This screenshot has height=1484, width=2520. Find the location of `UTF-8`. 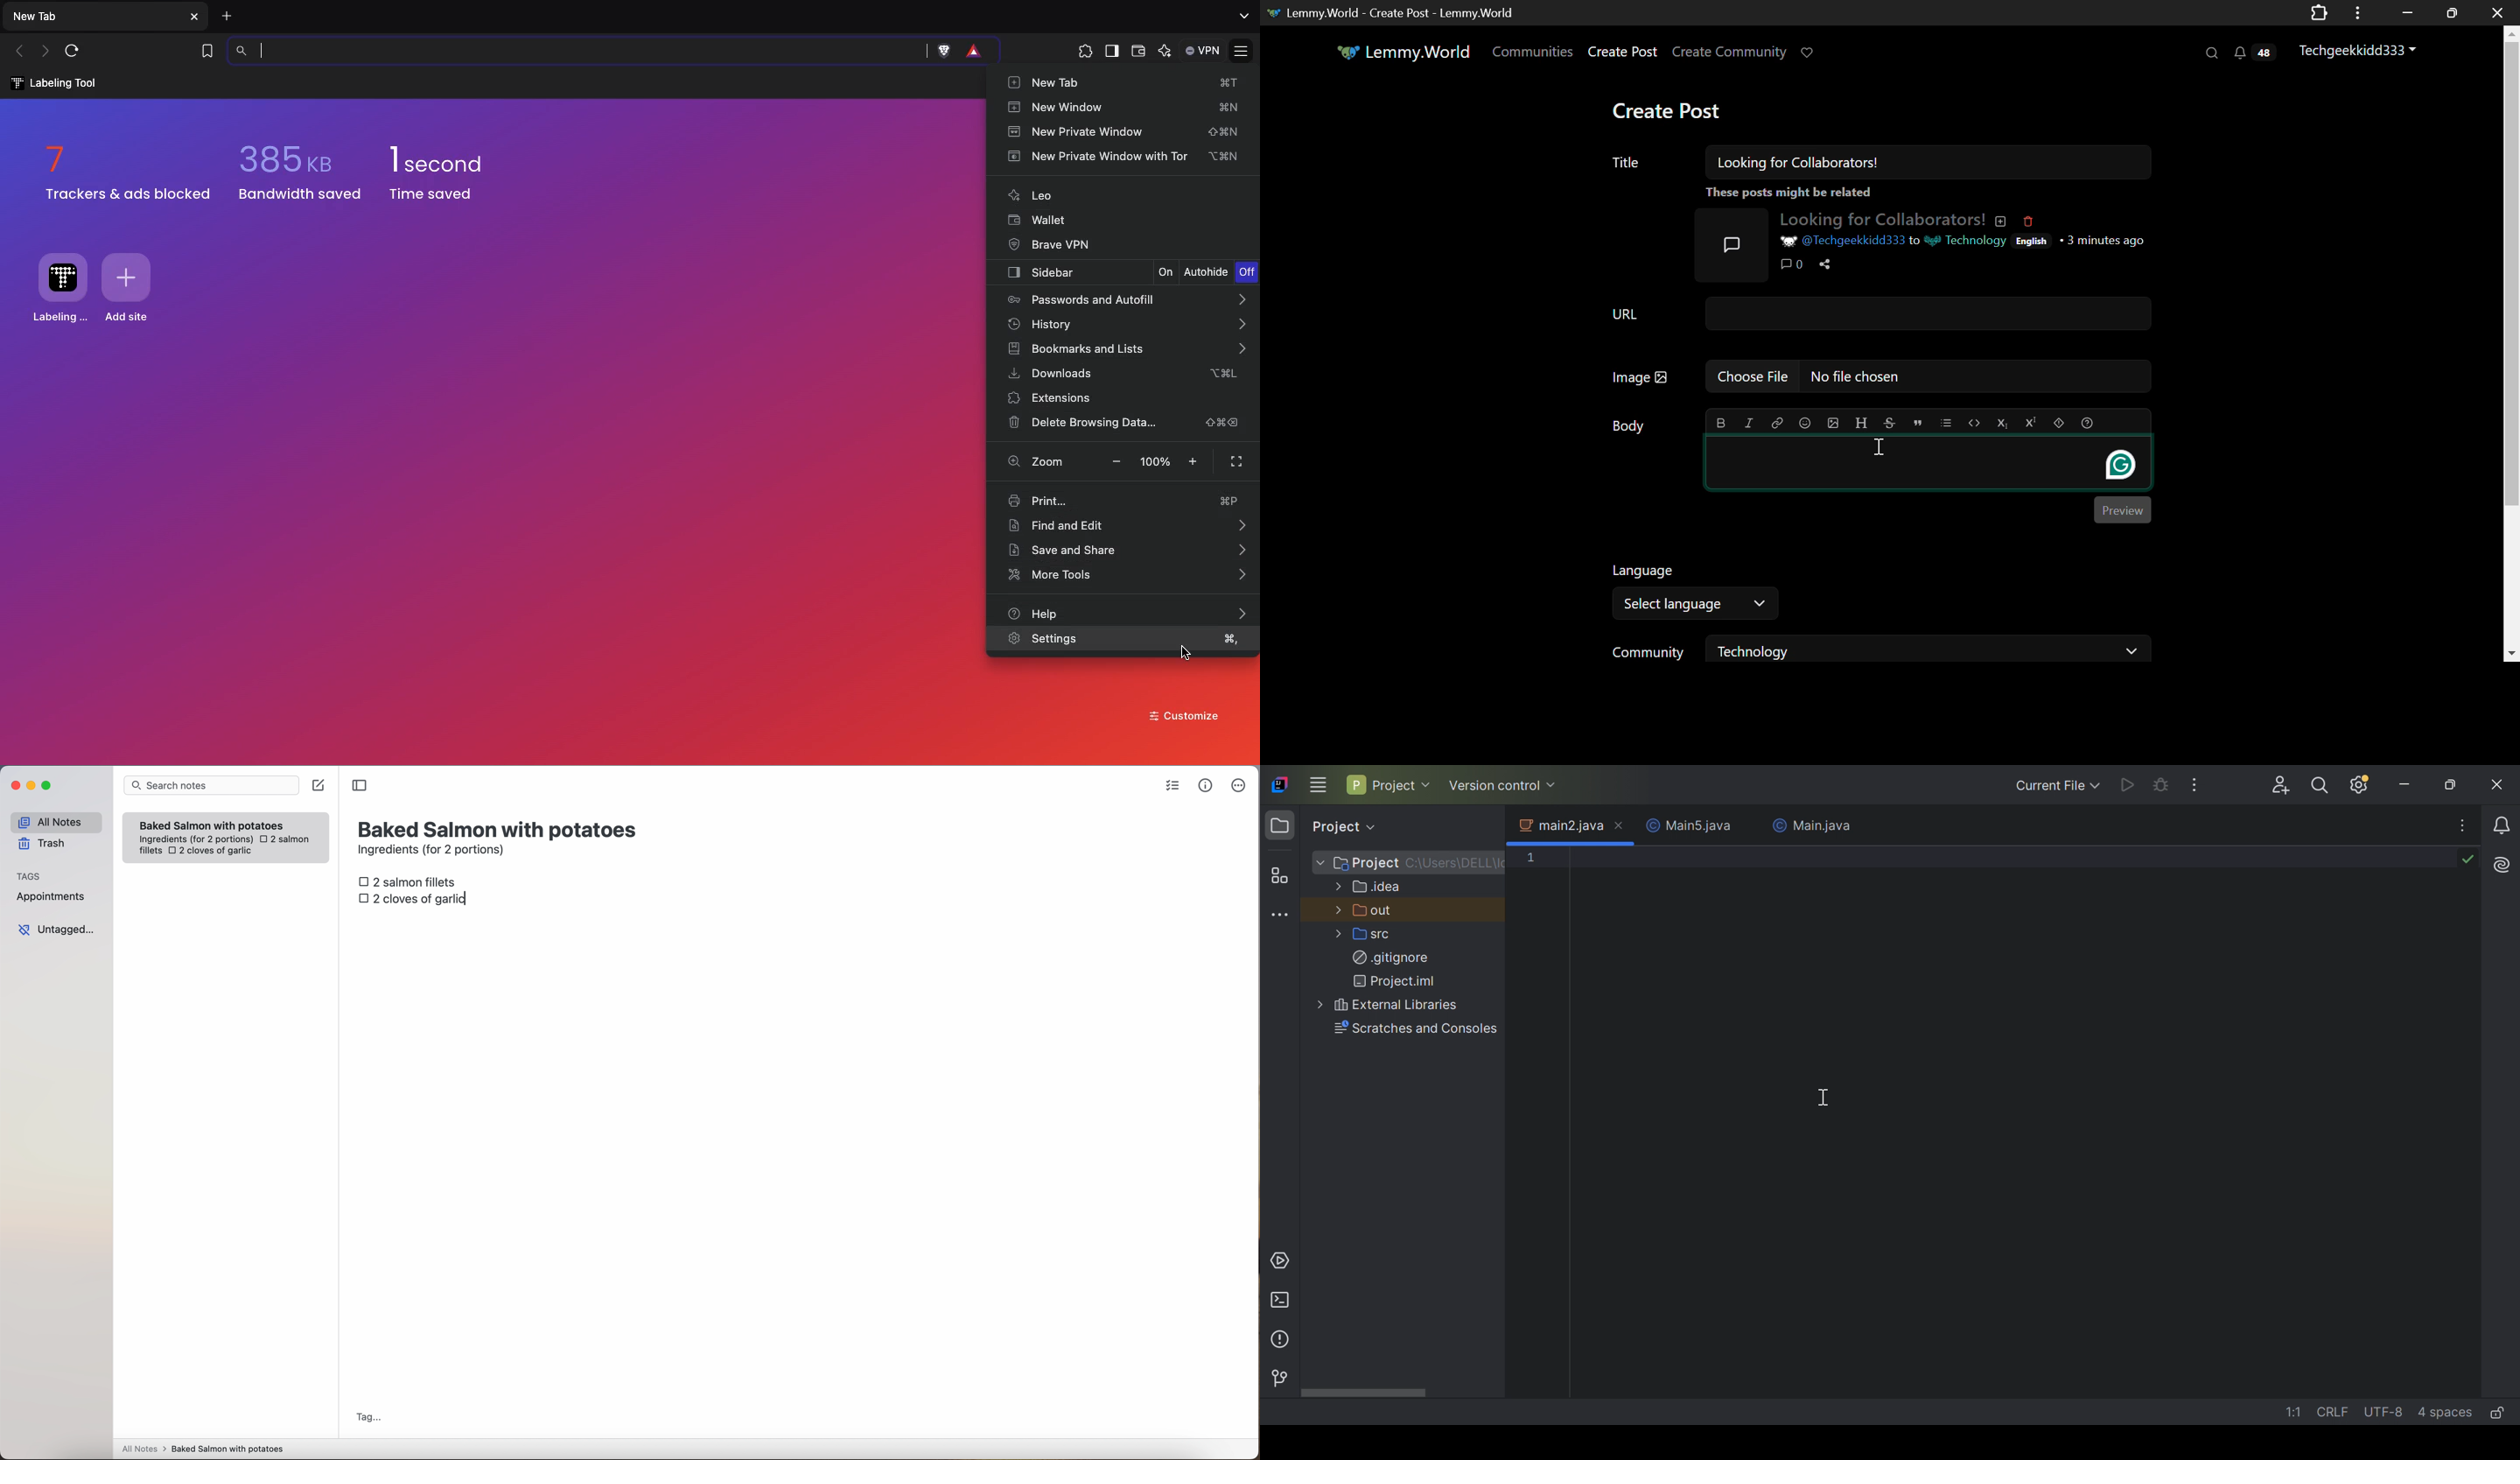

UTF-8 is located at coordinates (2387, 1413).